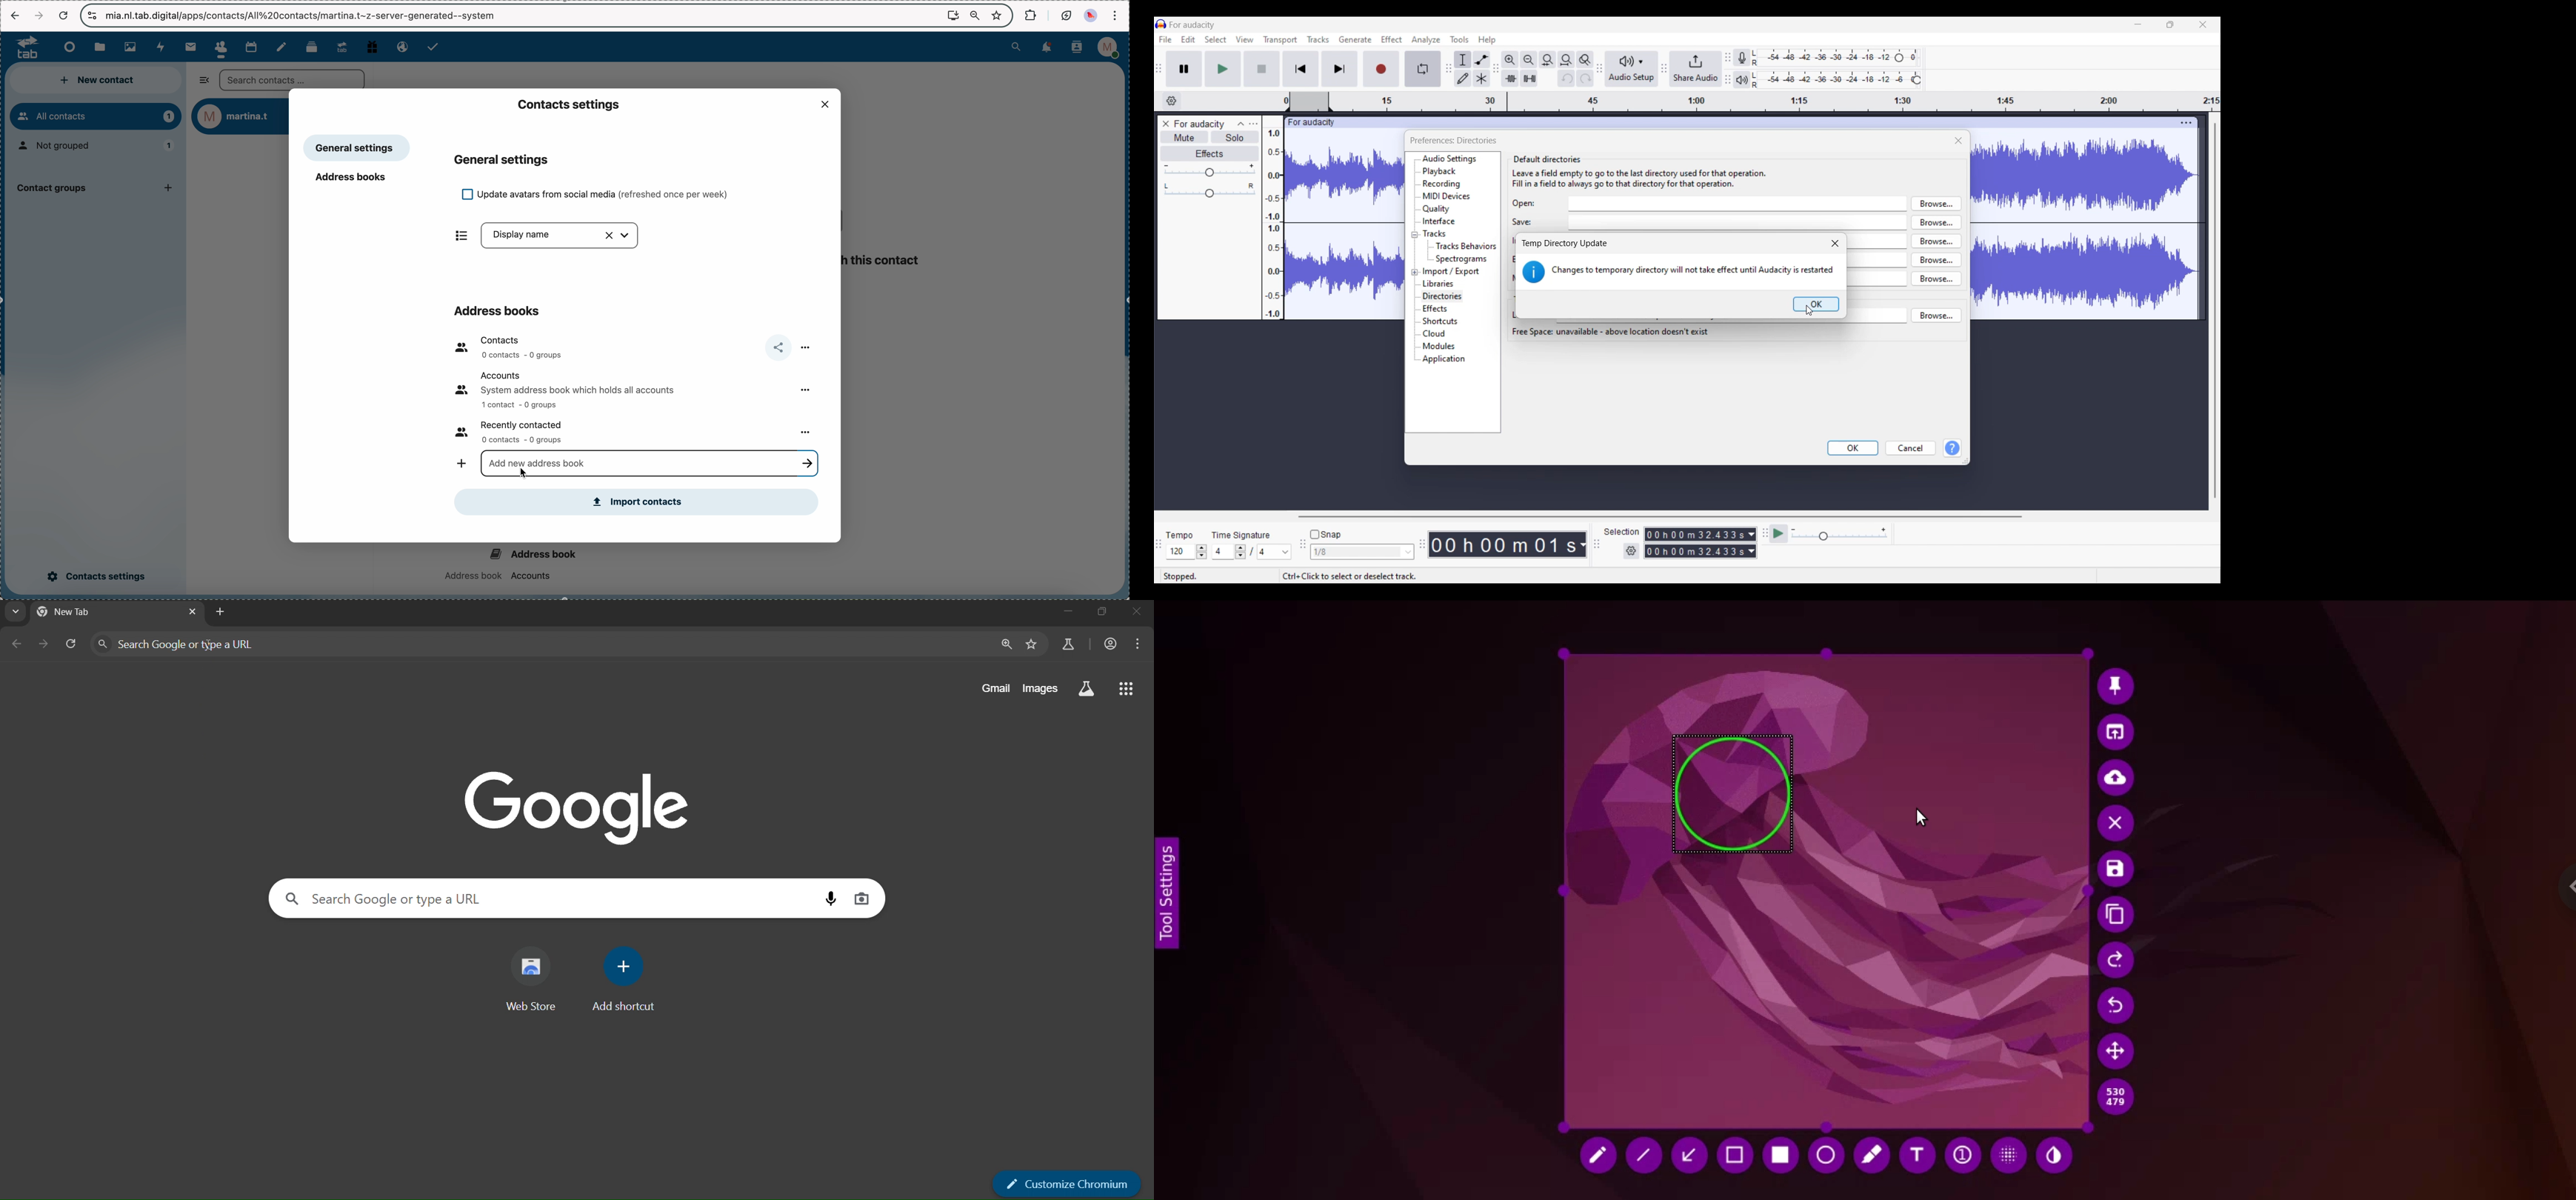  What do you see at coordinates (1441, 184) in the screenshot?
I see `Recording` at bounding box center [1441, 184].